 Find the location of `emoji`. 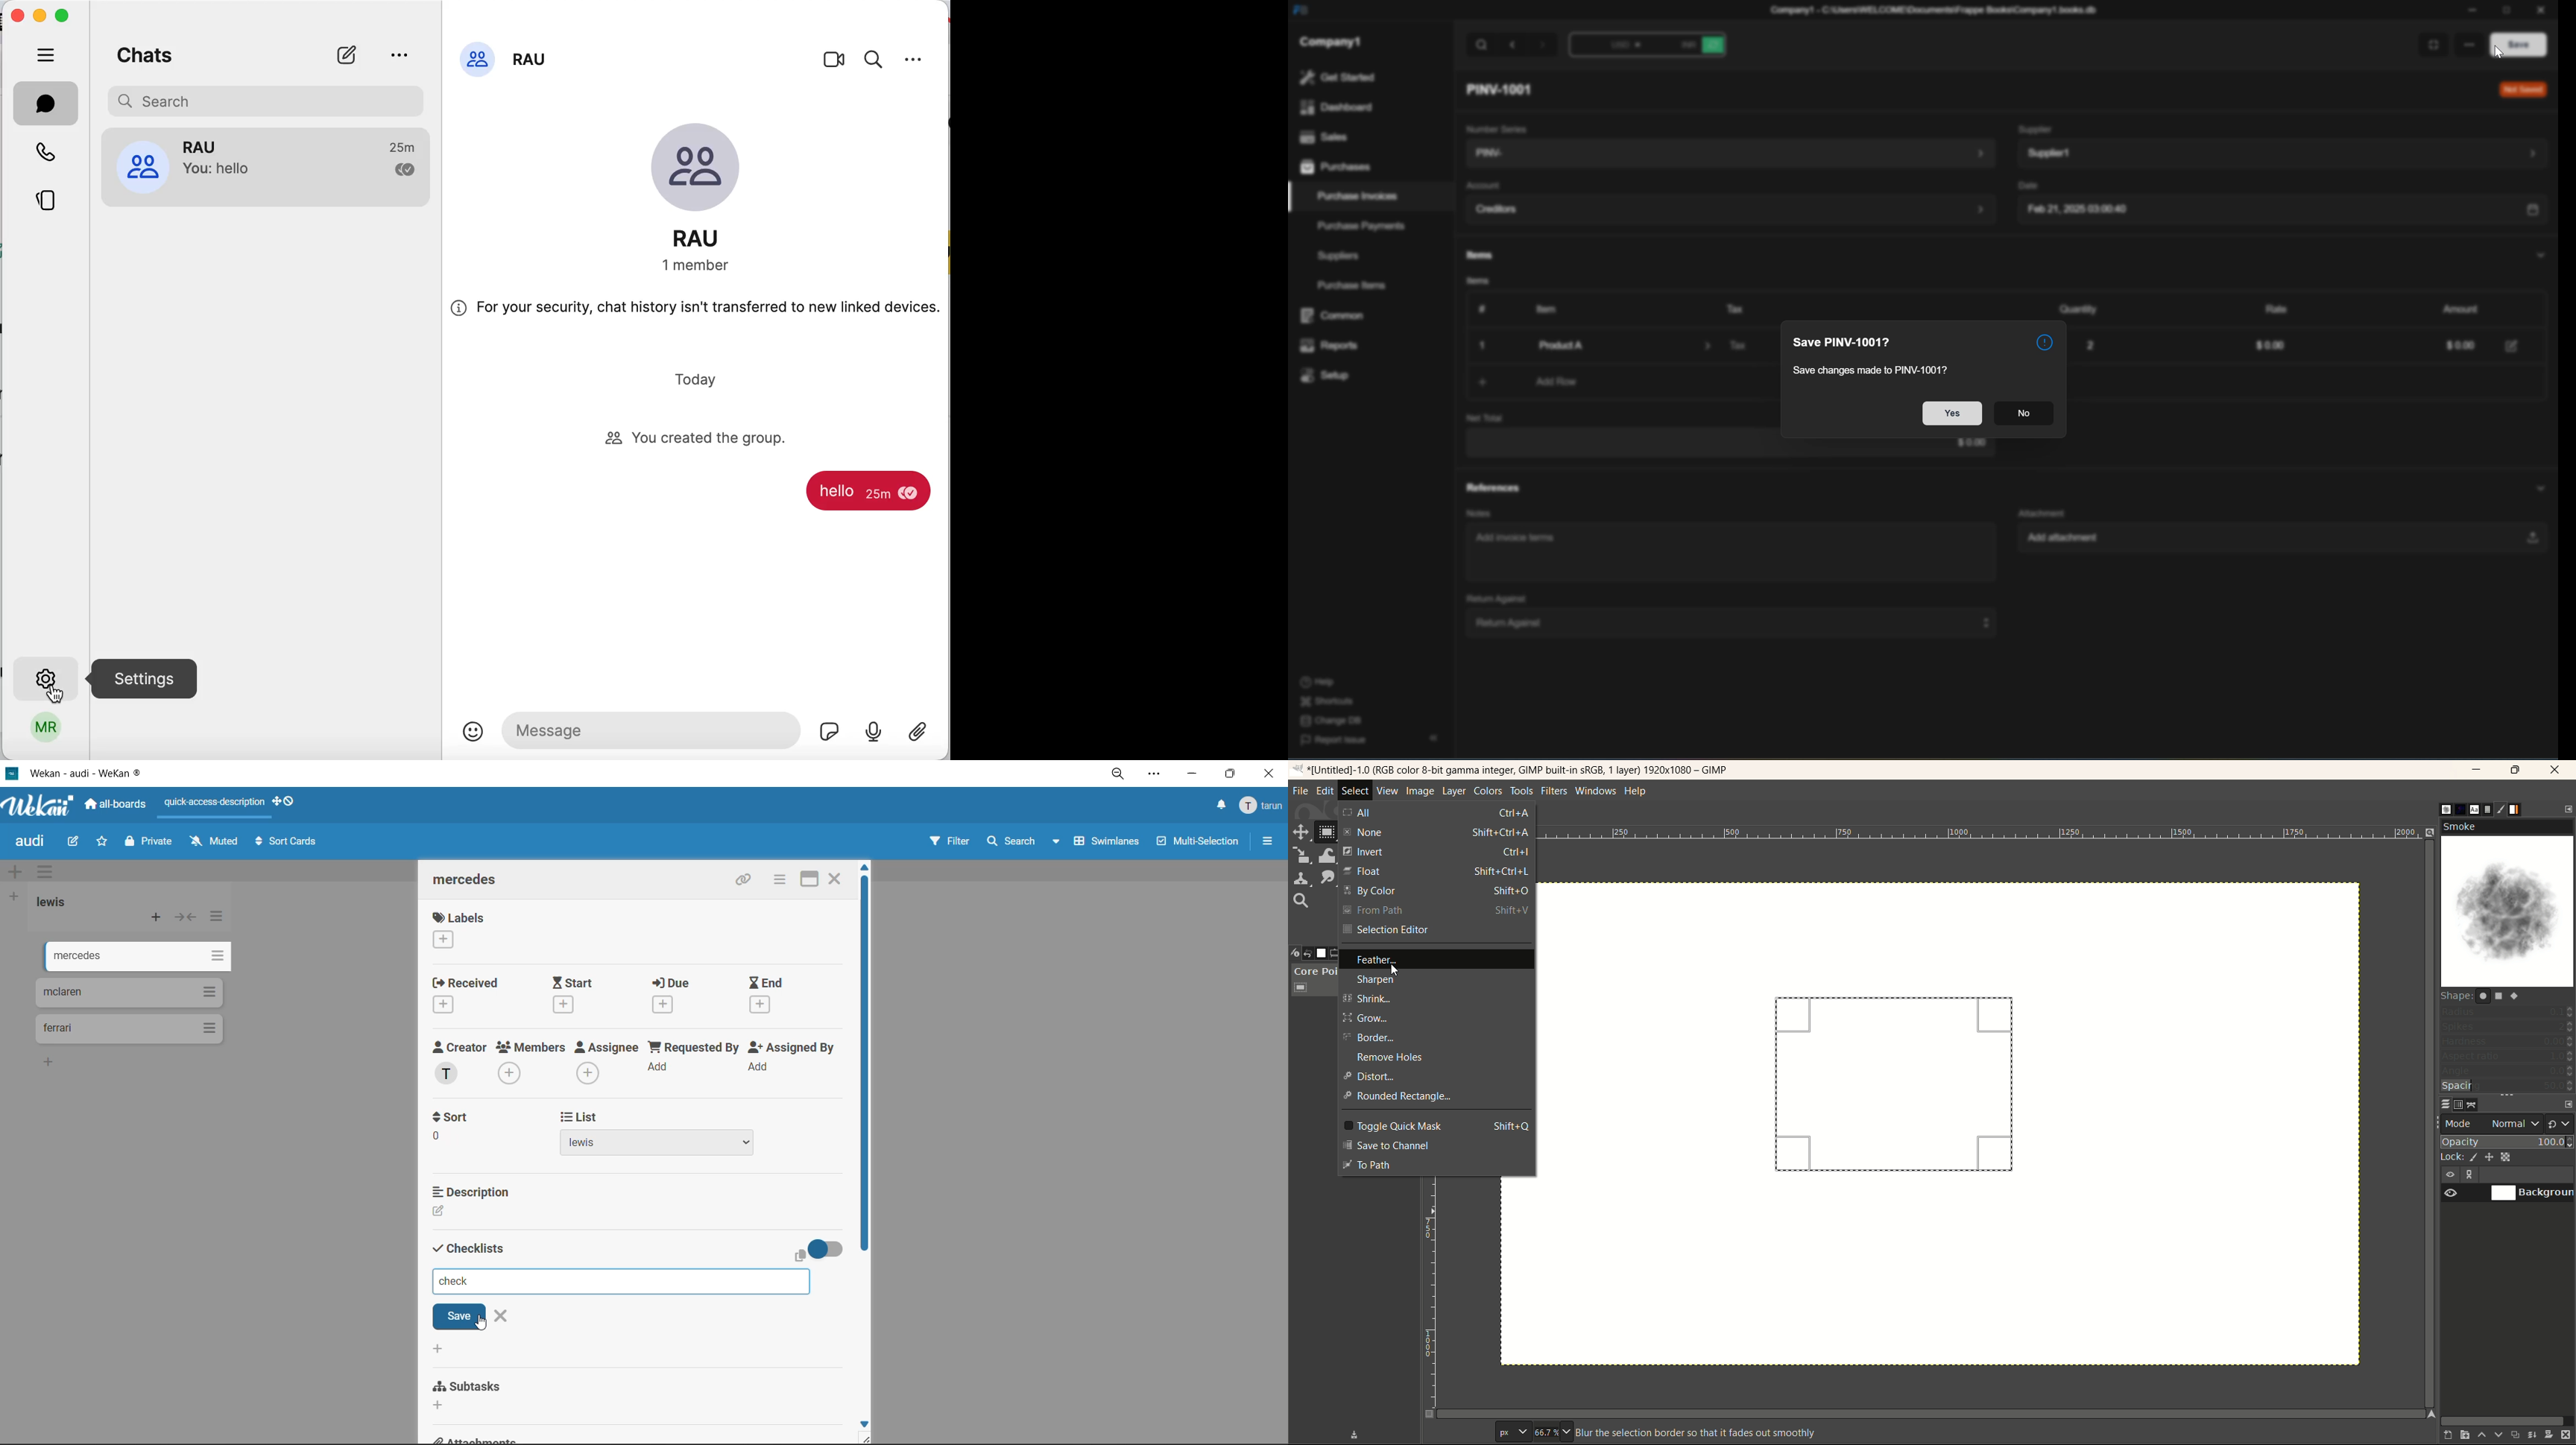

emoji is located at coordinates (472, 731).